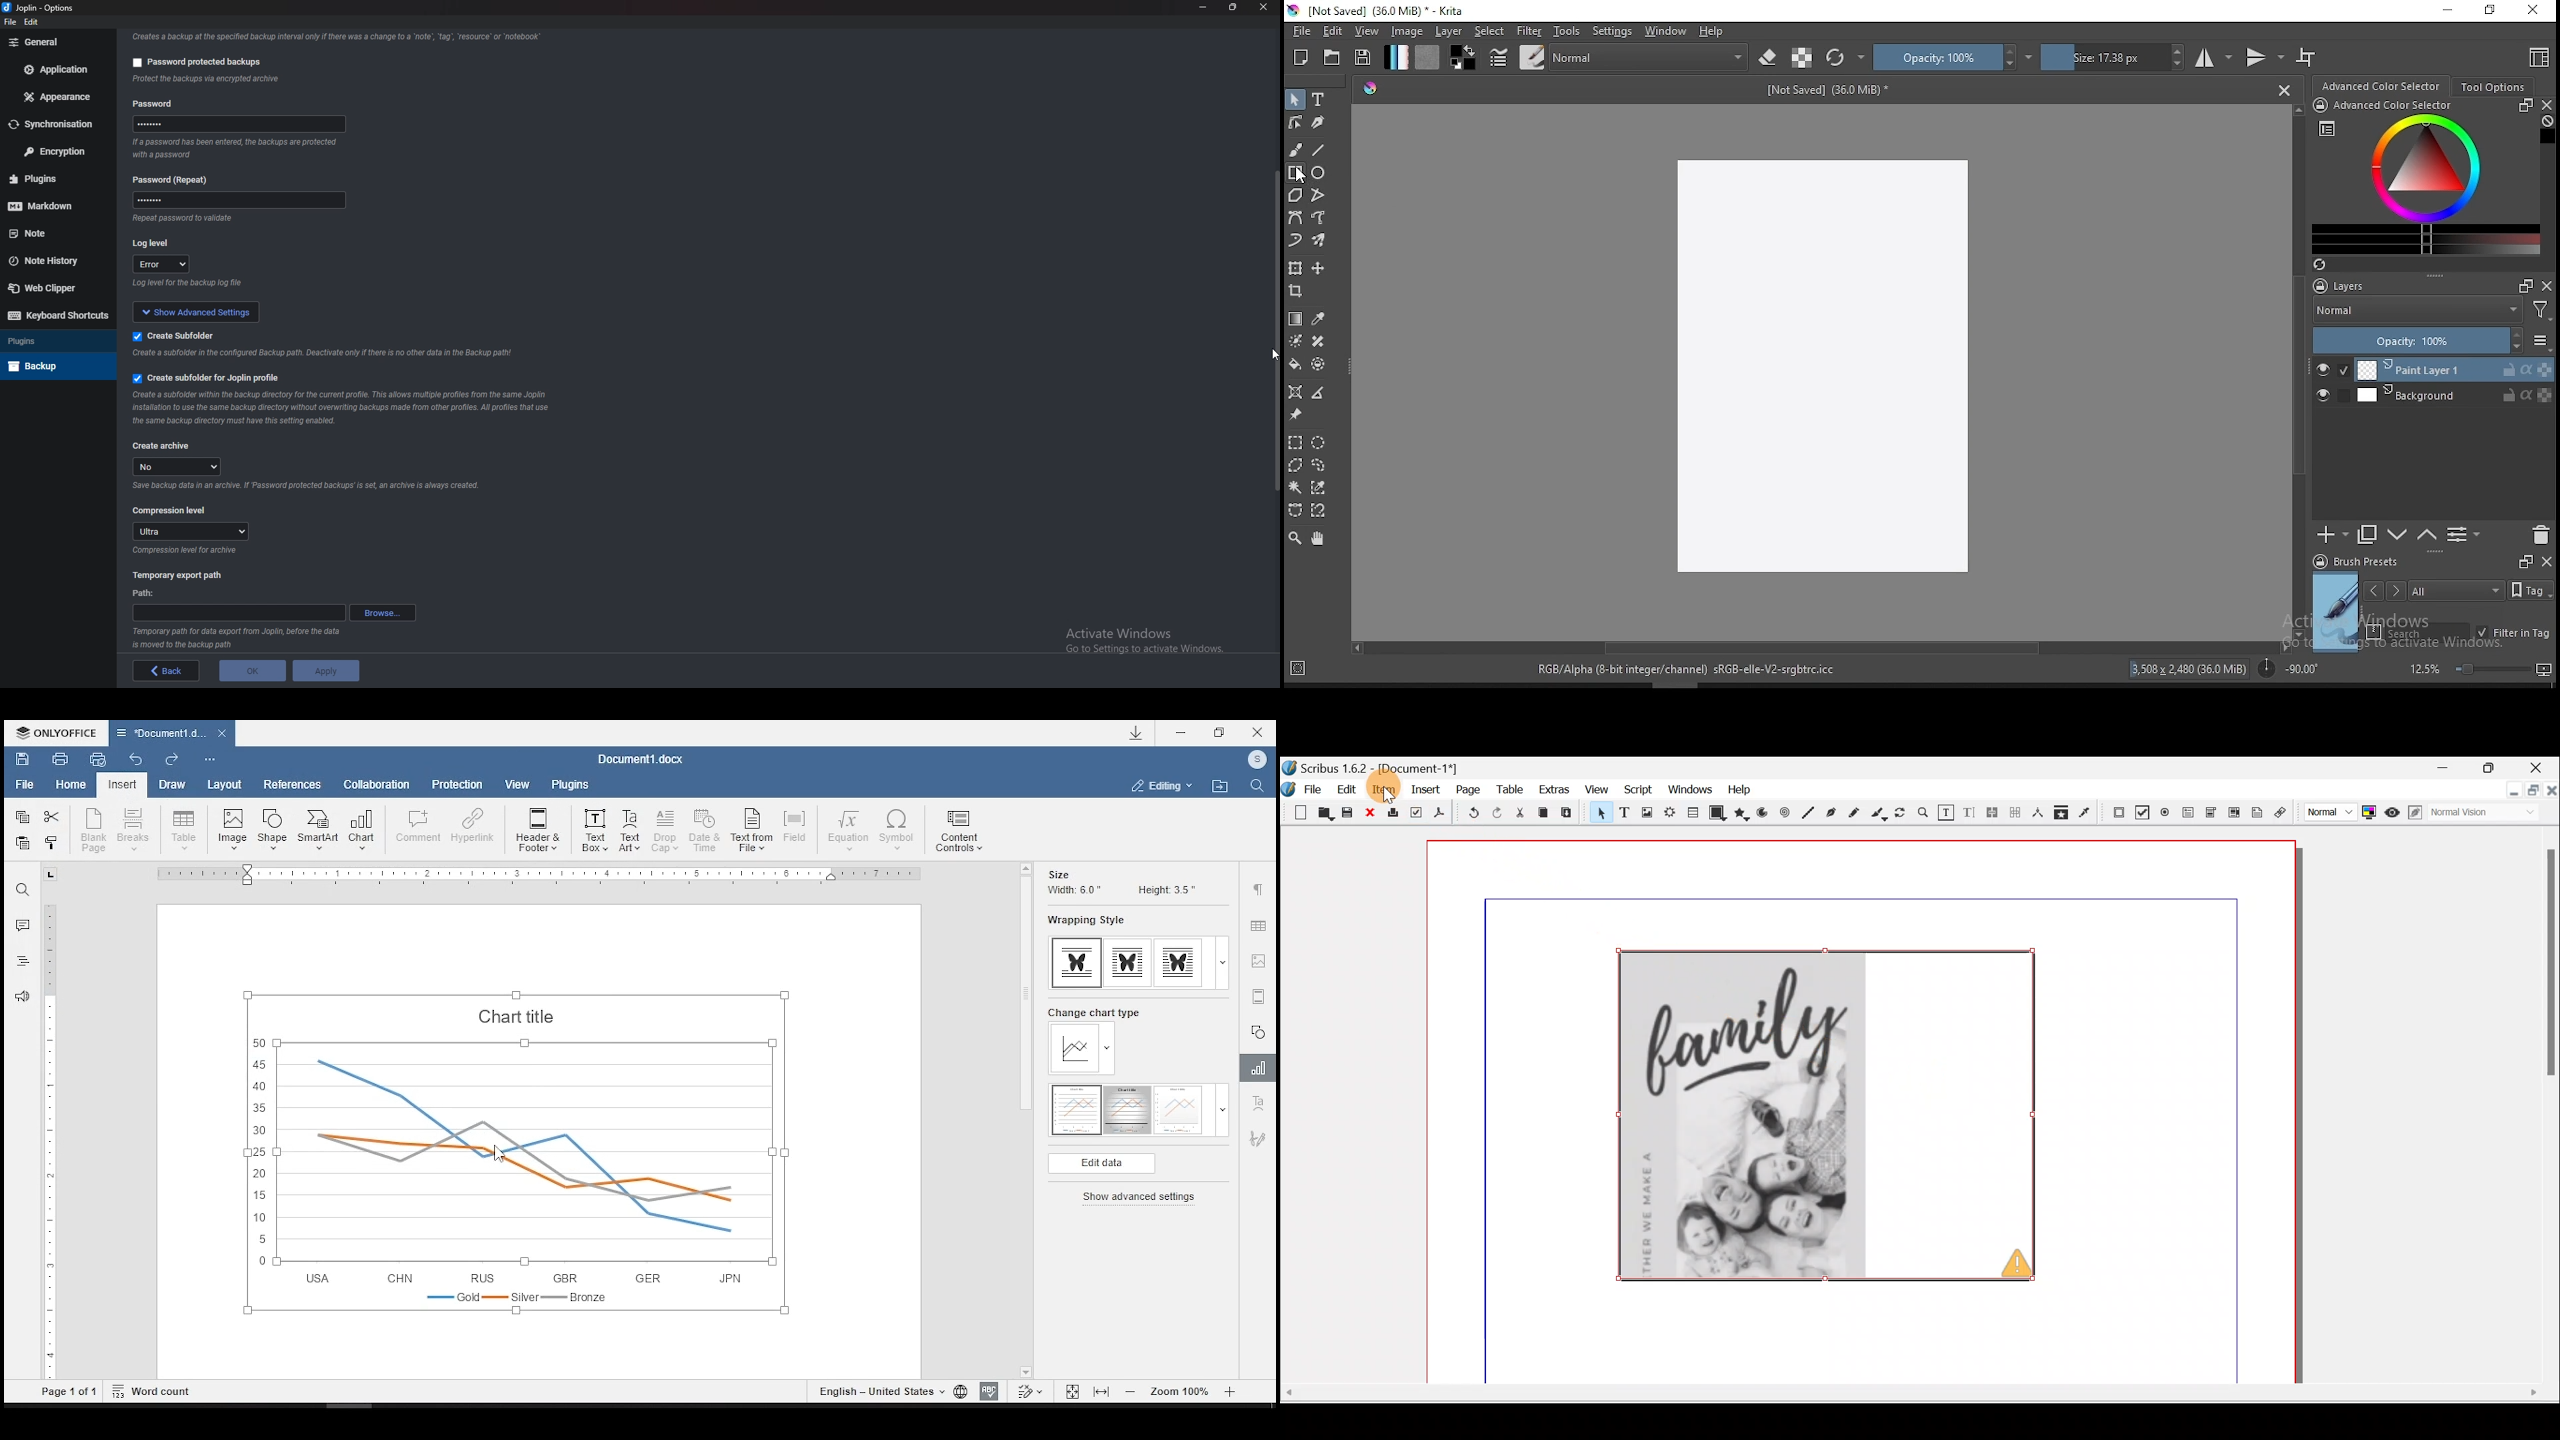  Describe the element at coordinates (2233, 811) in the screenshot. I see `PDF list box` at that location.